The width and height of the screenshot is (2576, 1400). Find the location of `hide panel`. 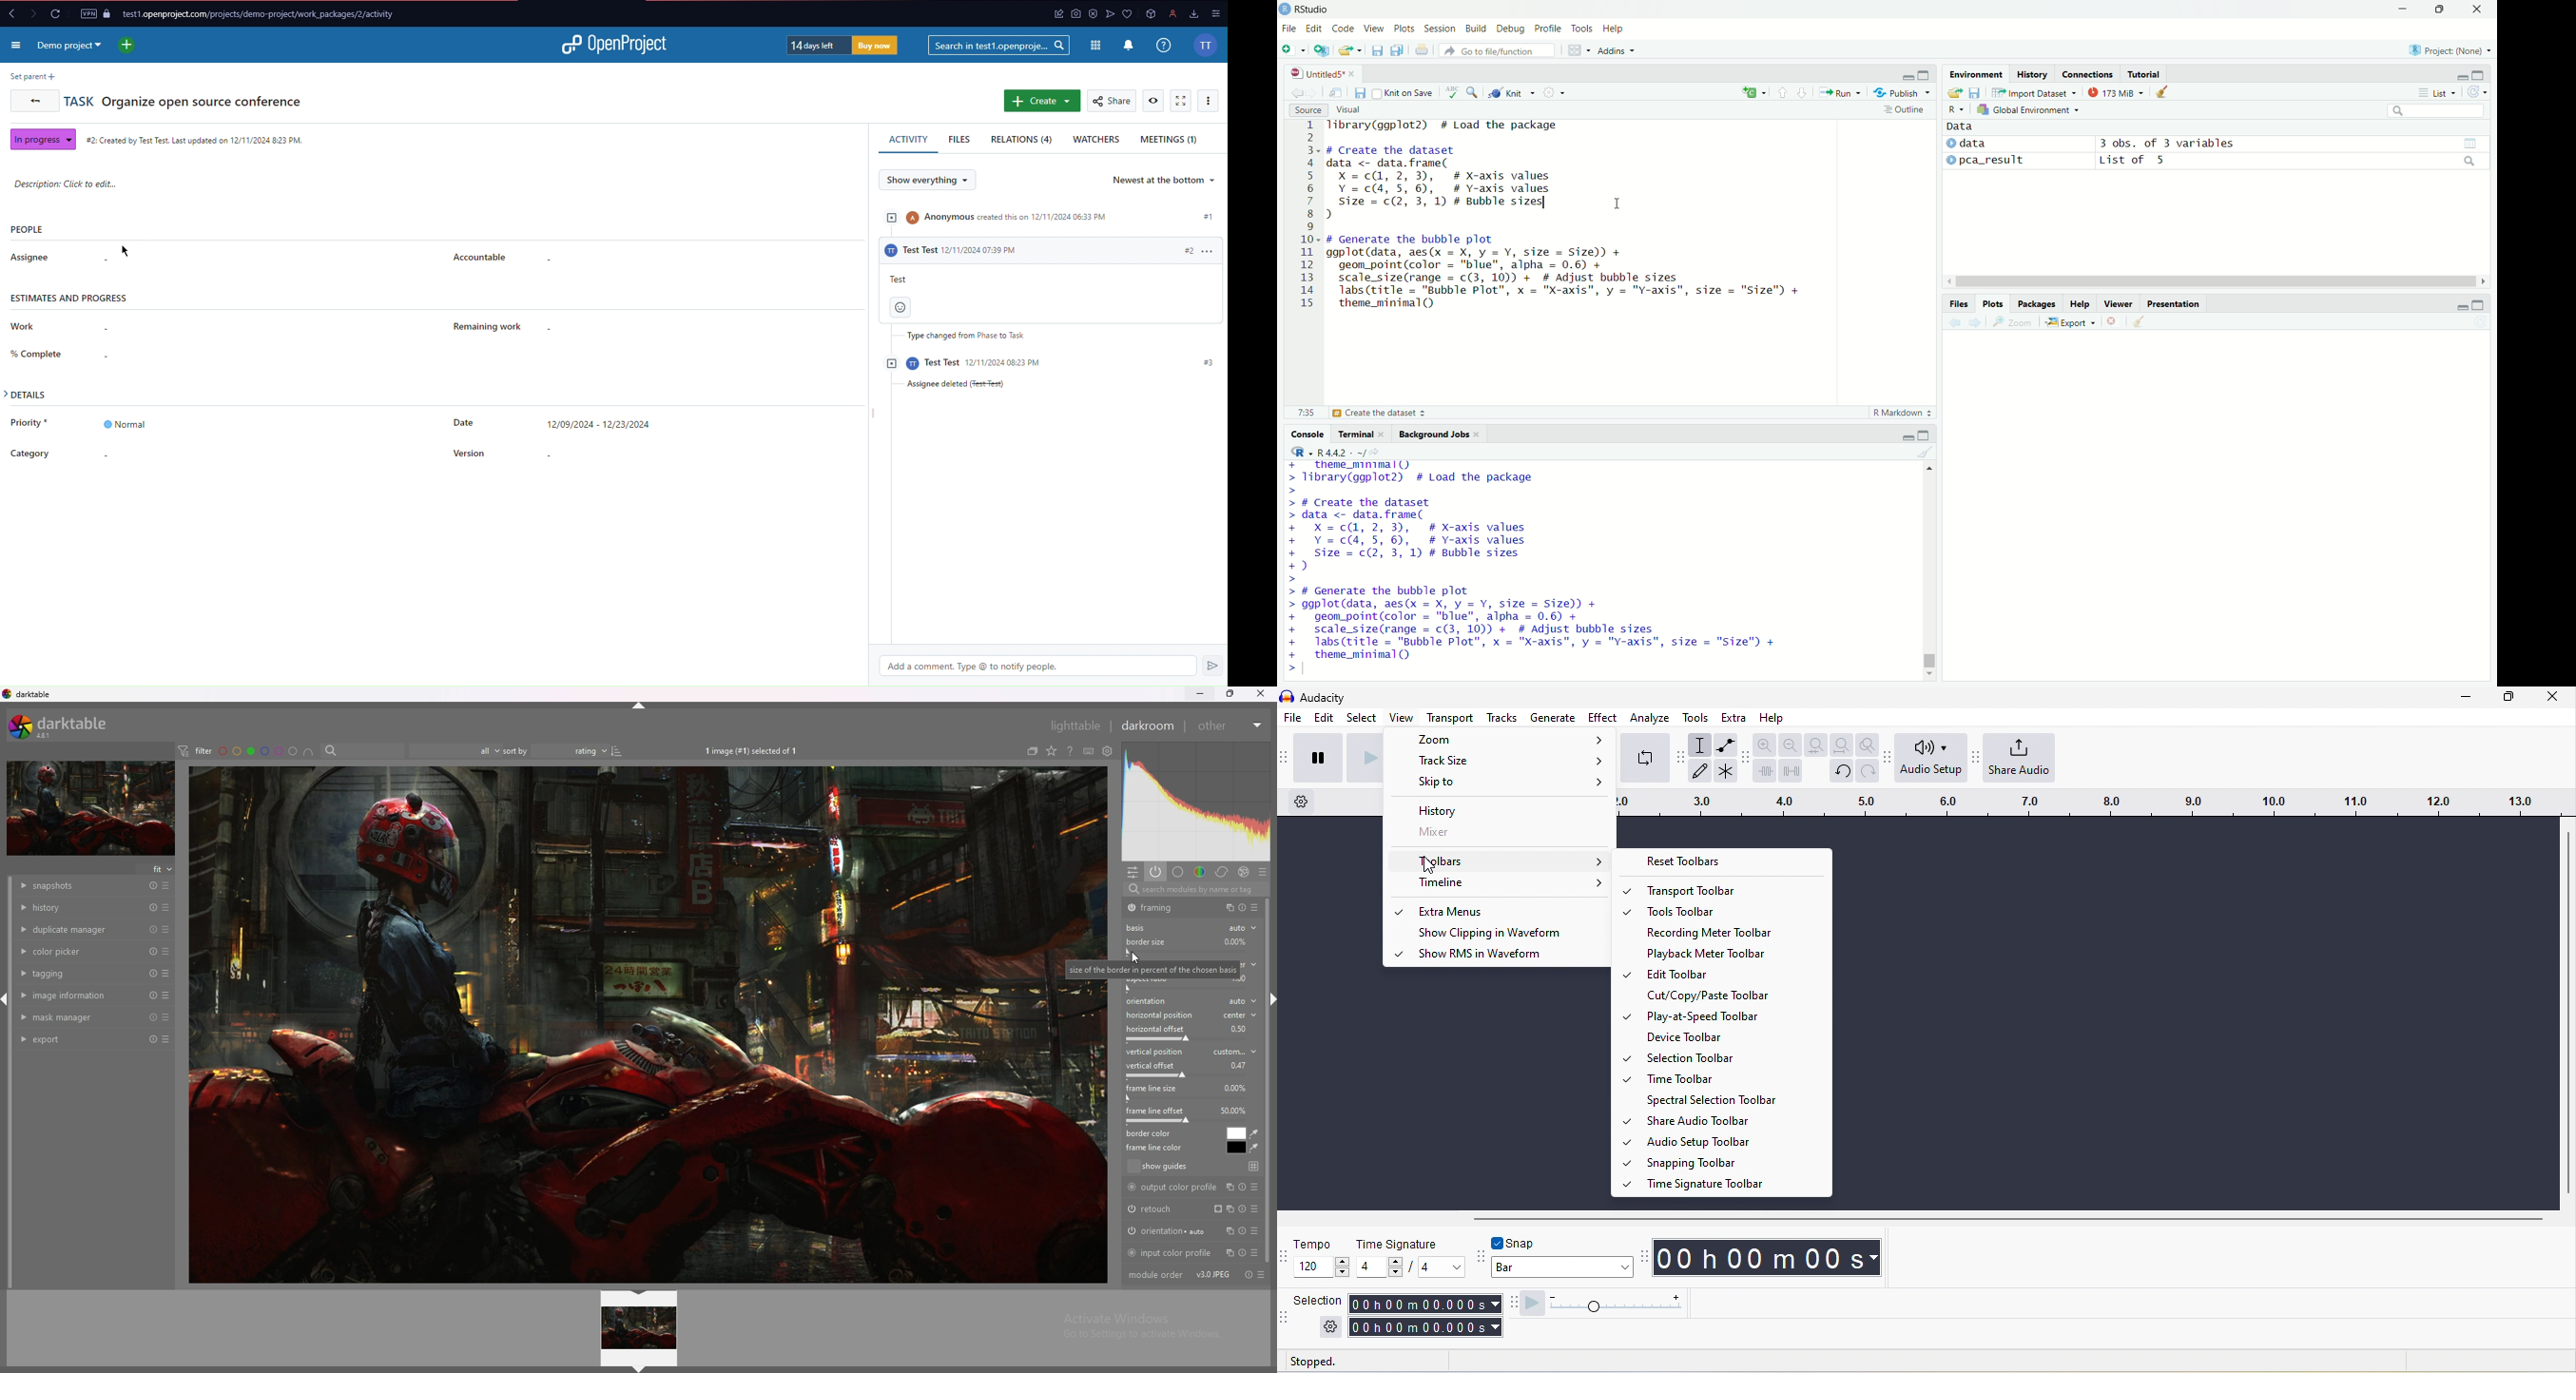

hide panel is located at coordinates (639, 1368).